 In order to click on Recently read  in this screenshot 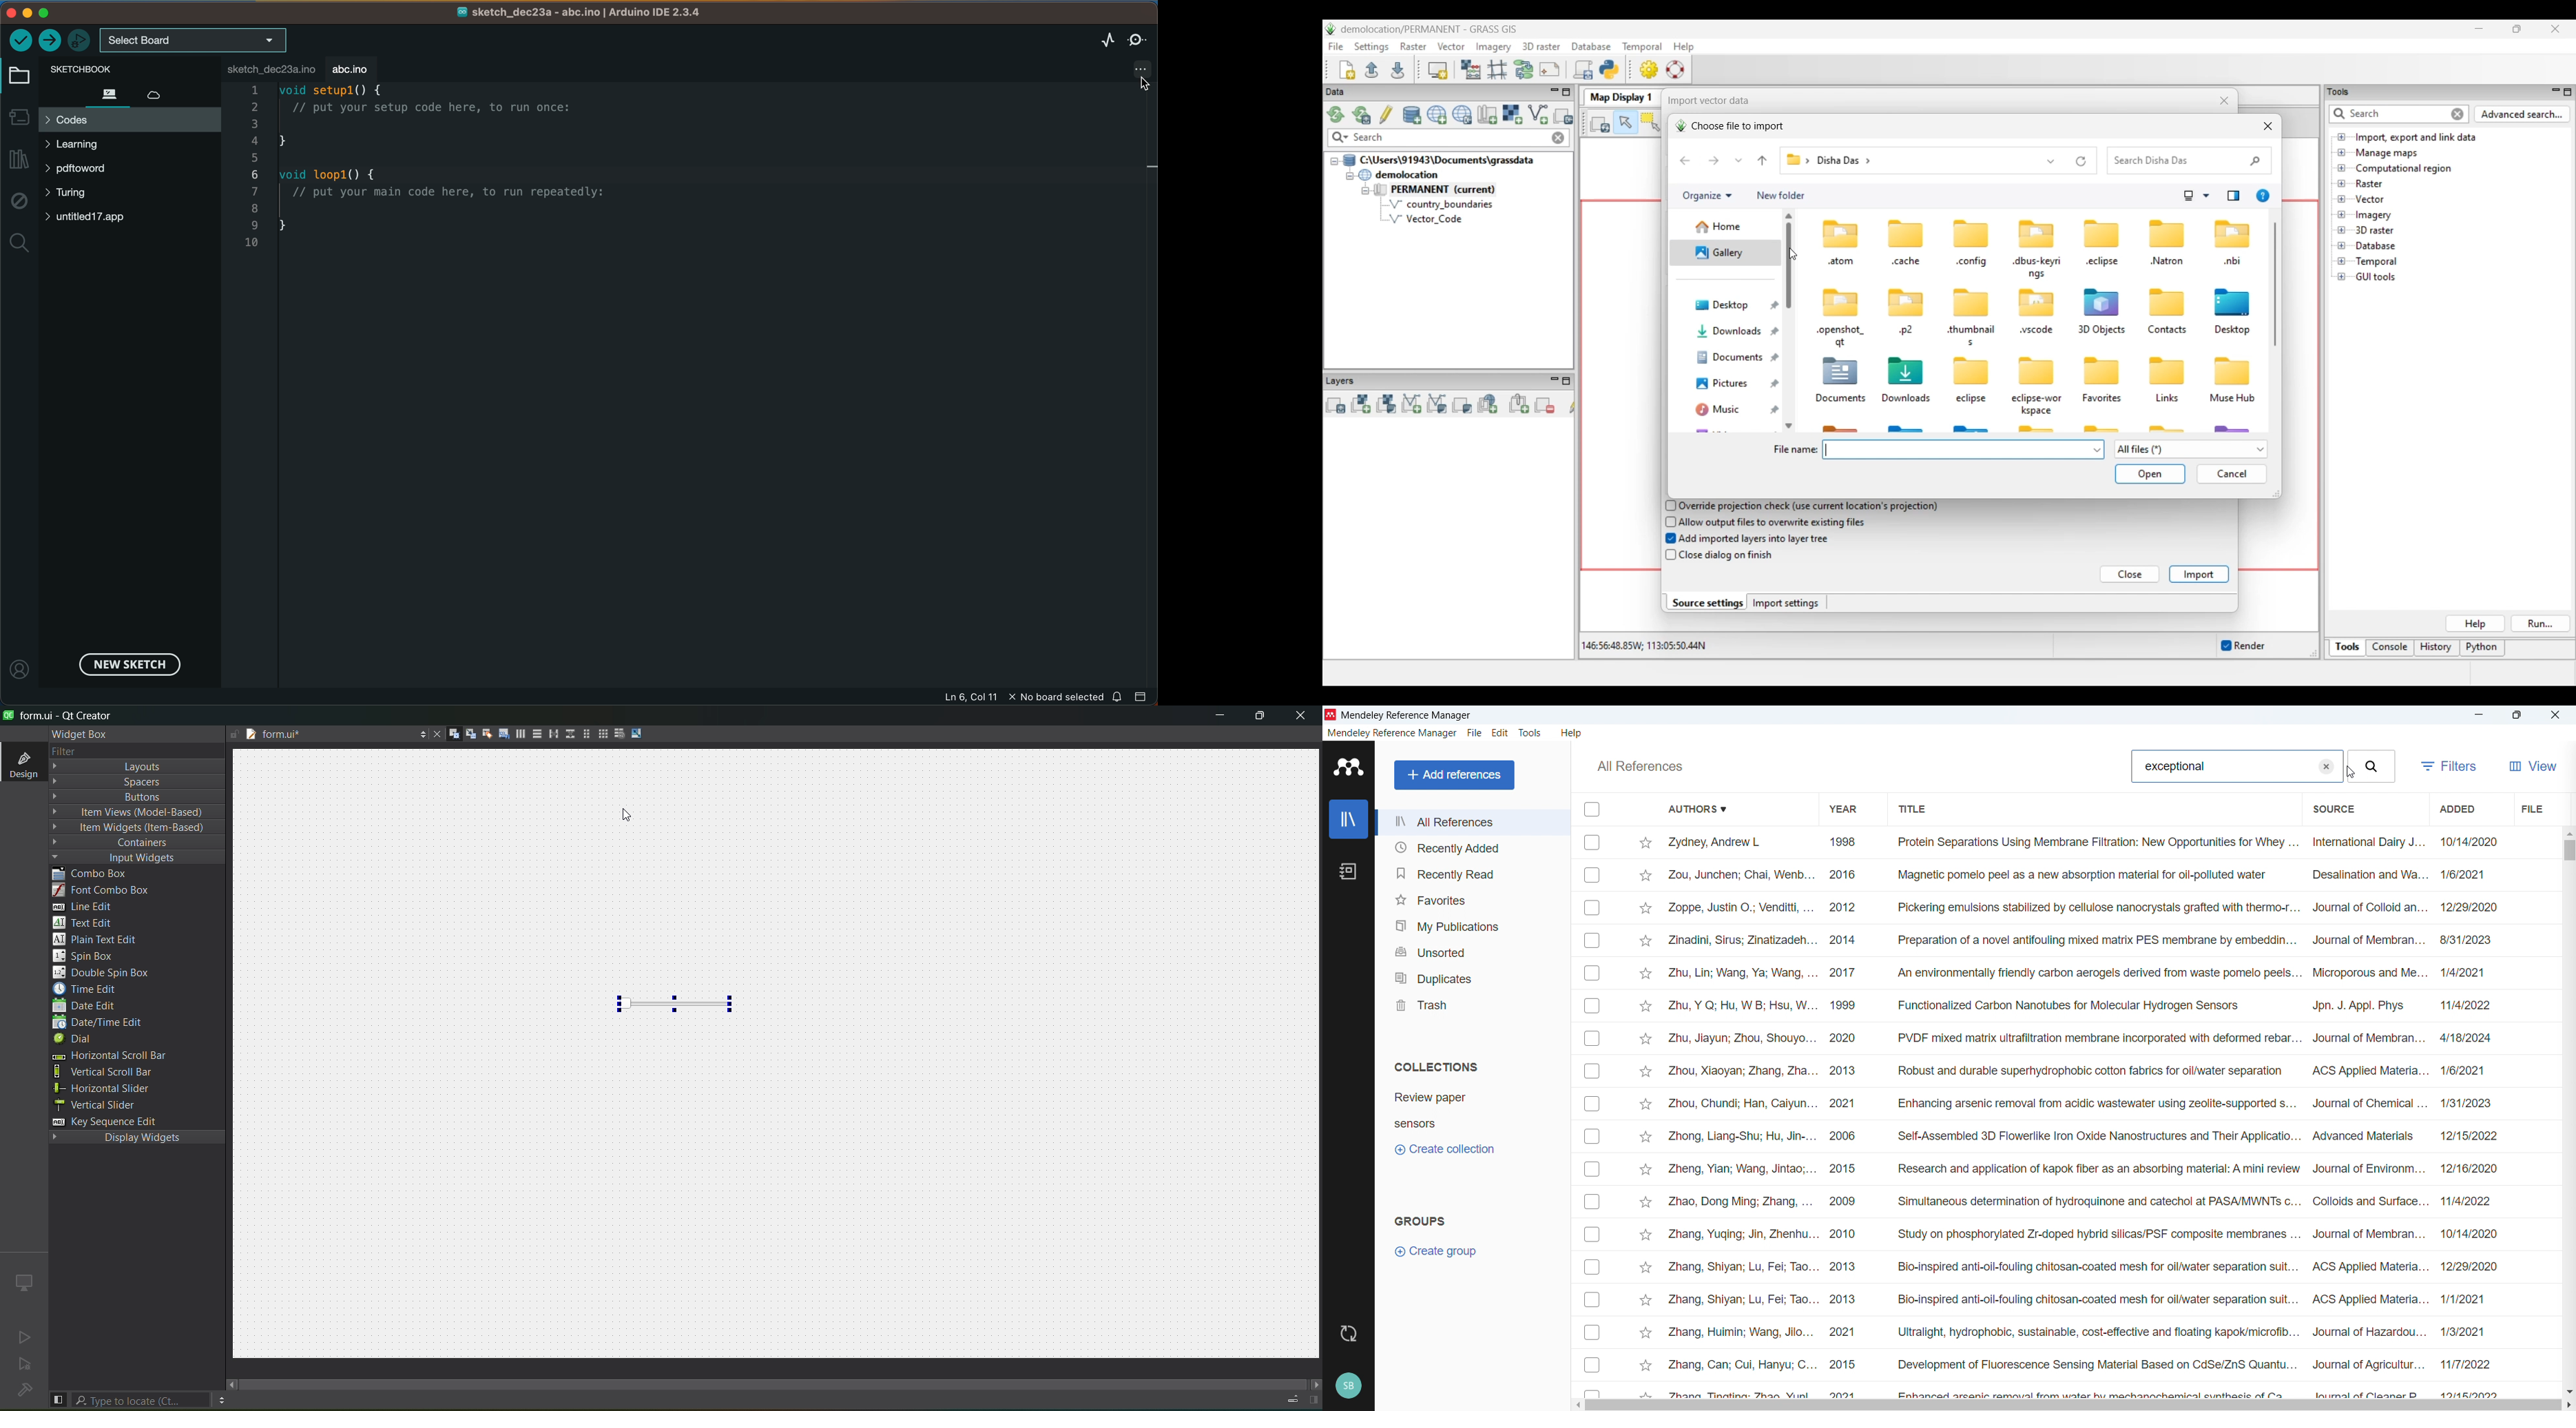, I will do `click(1472, 872)`.